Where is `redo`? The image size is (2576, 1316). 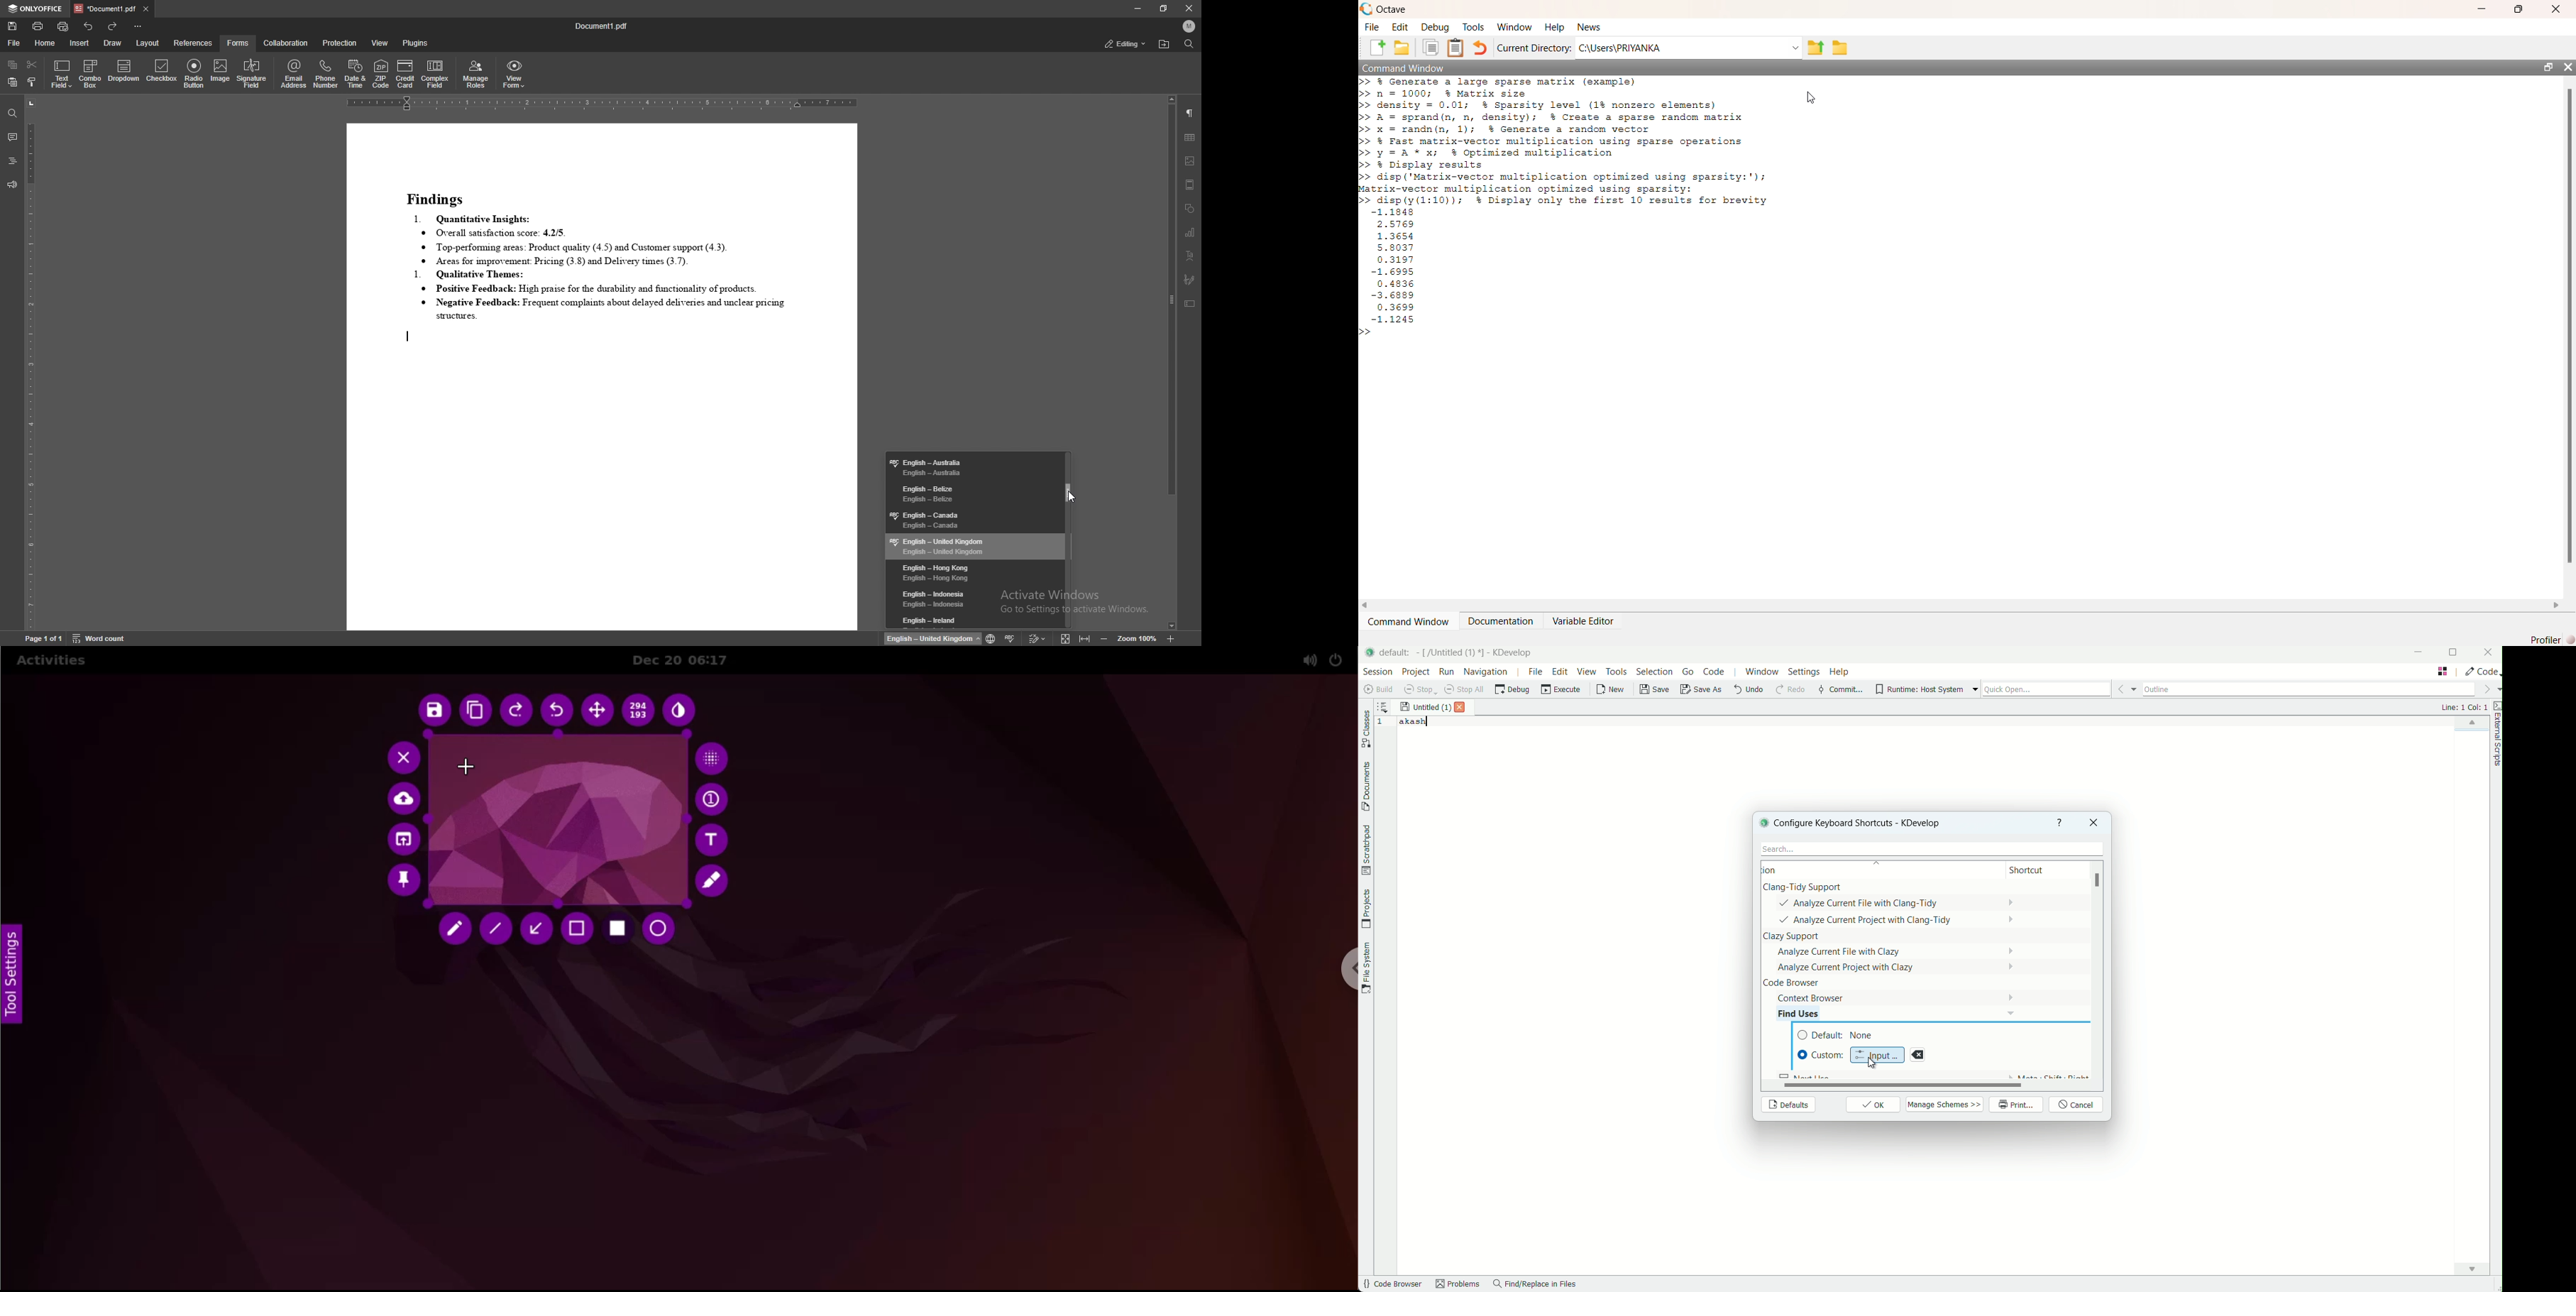 redo is located at coordinates (115, 26).